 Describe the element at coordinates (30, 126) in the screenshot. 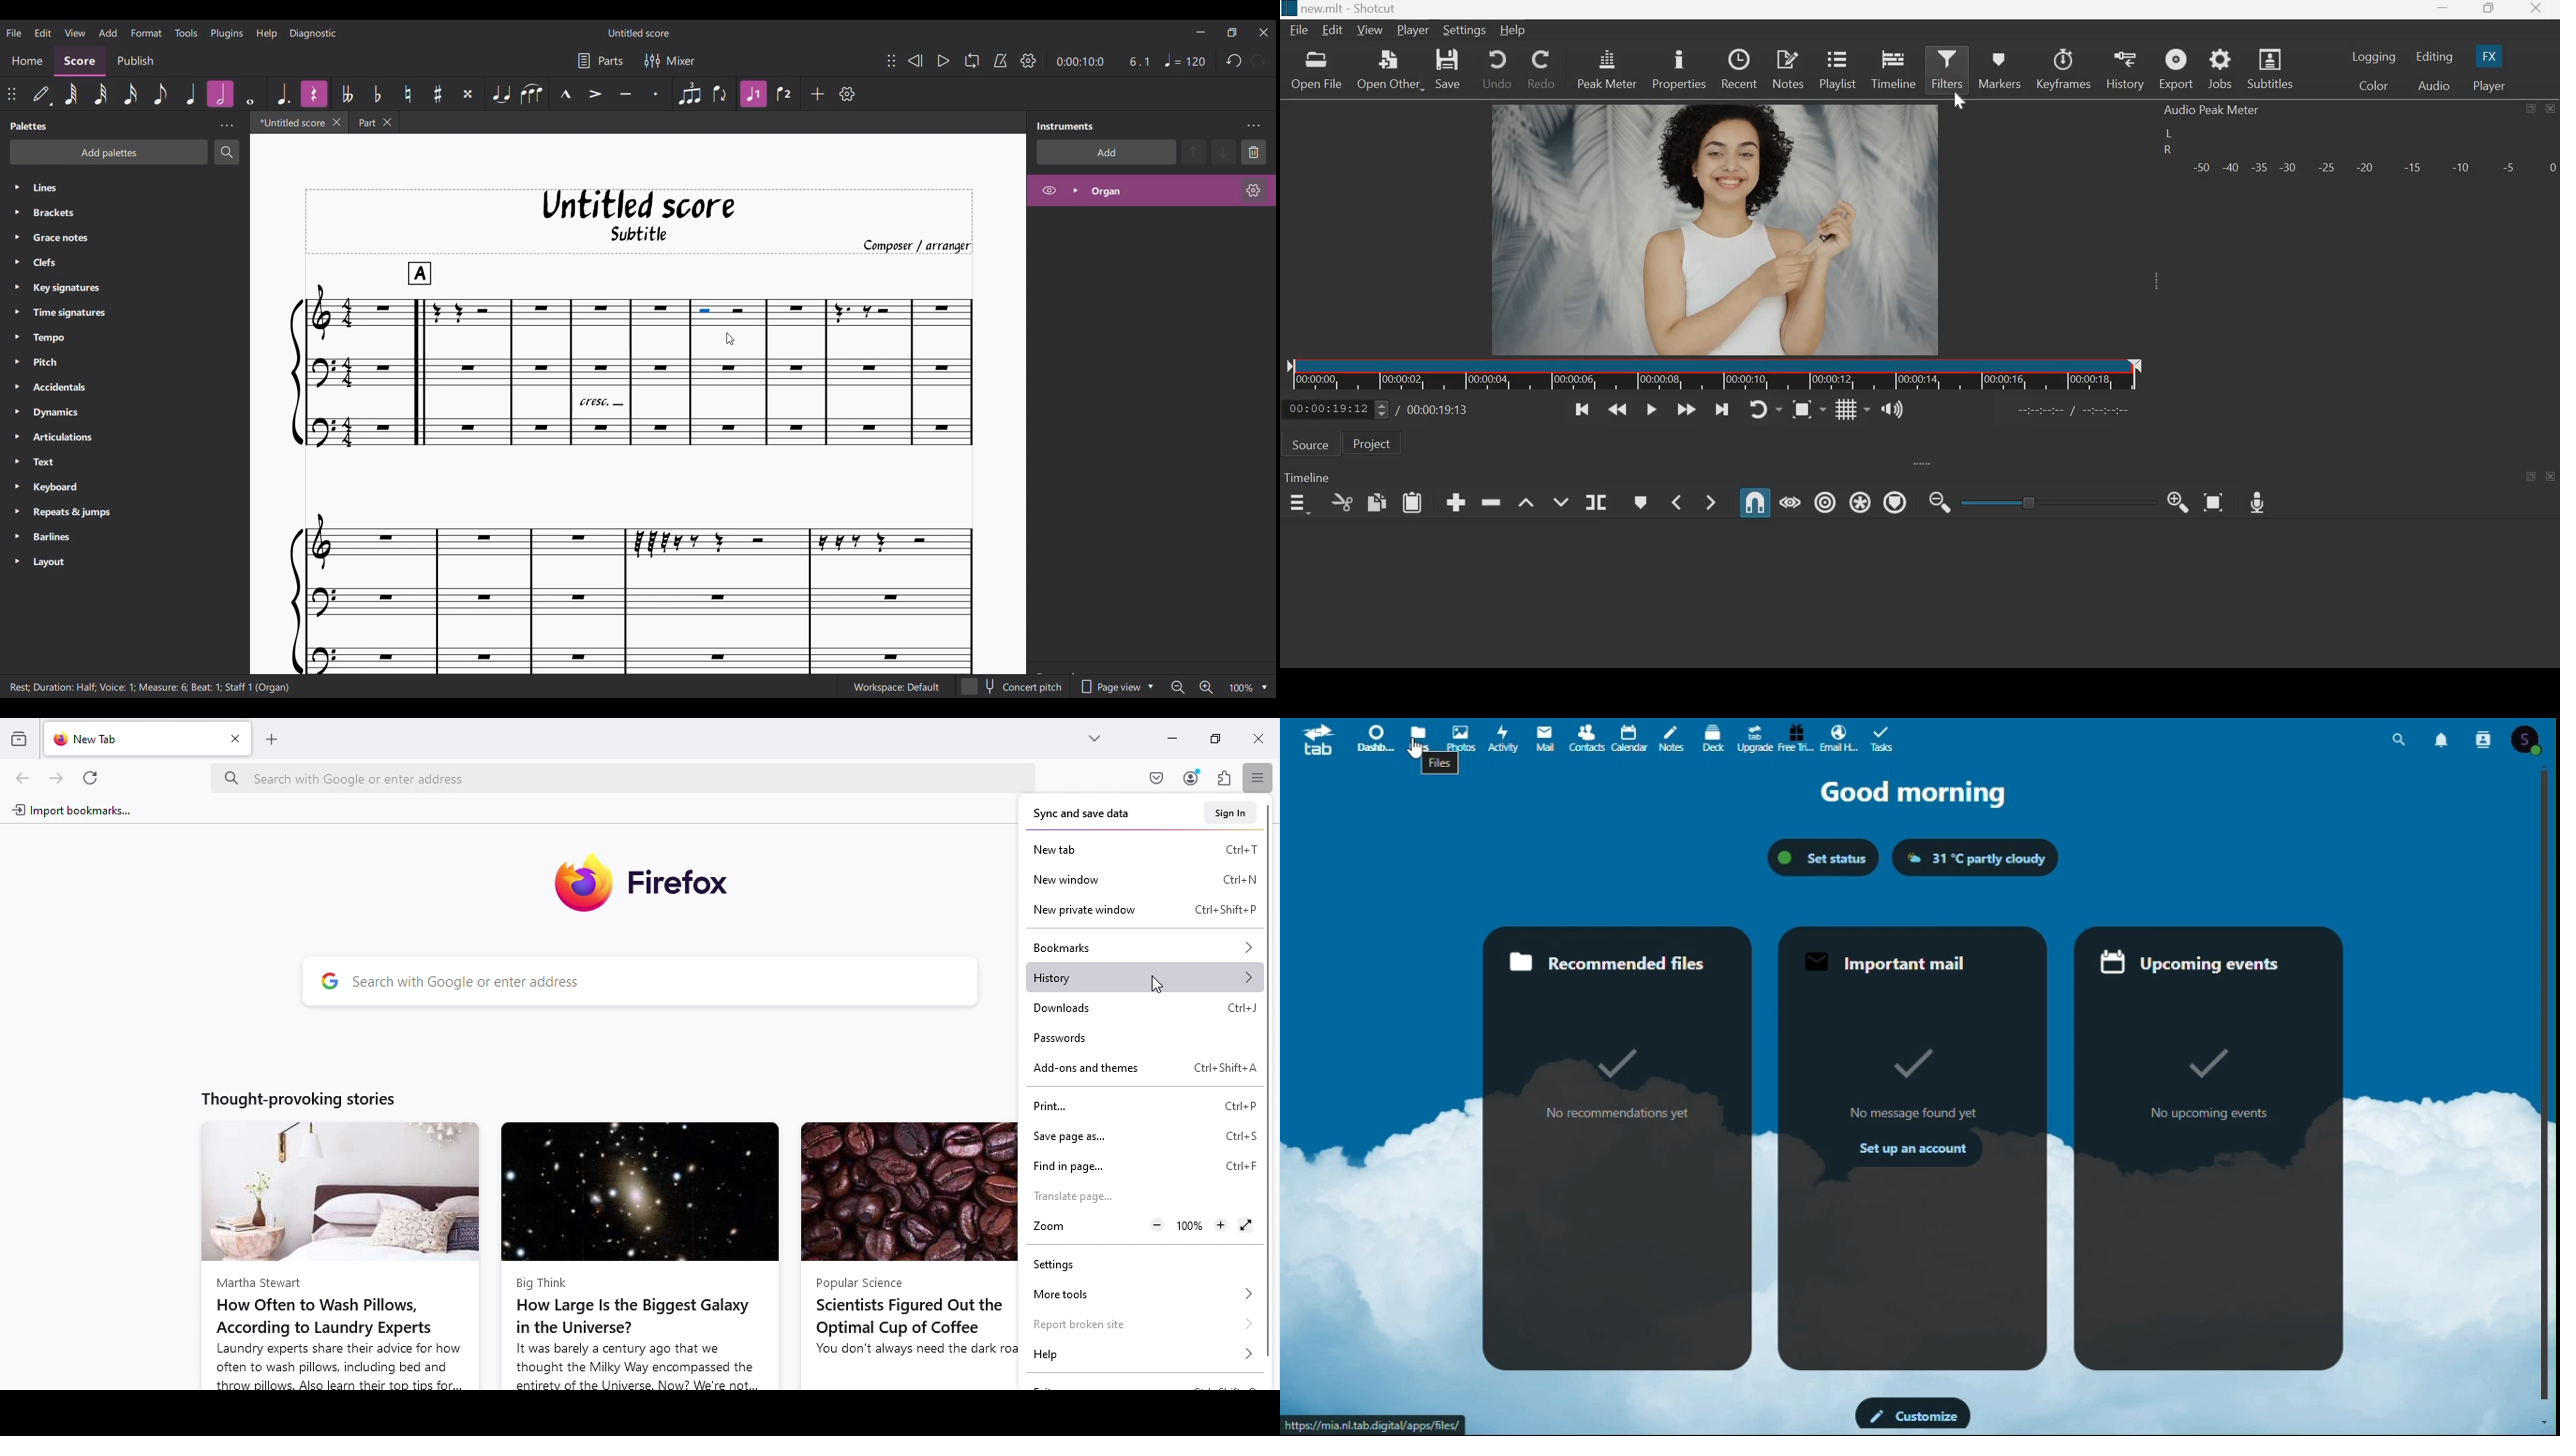

I see `Panel title` at that location.